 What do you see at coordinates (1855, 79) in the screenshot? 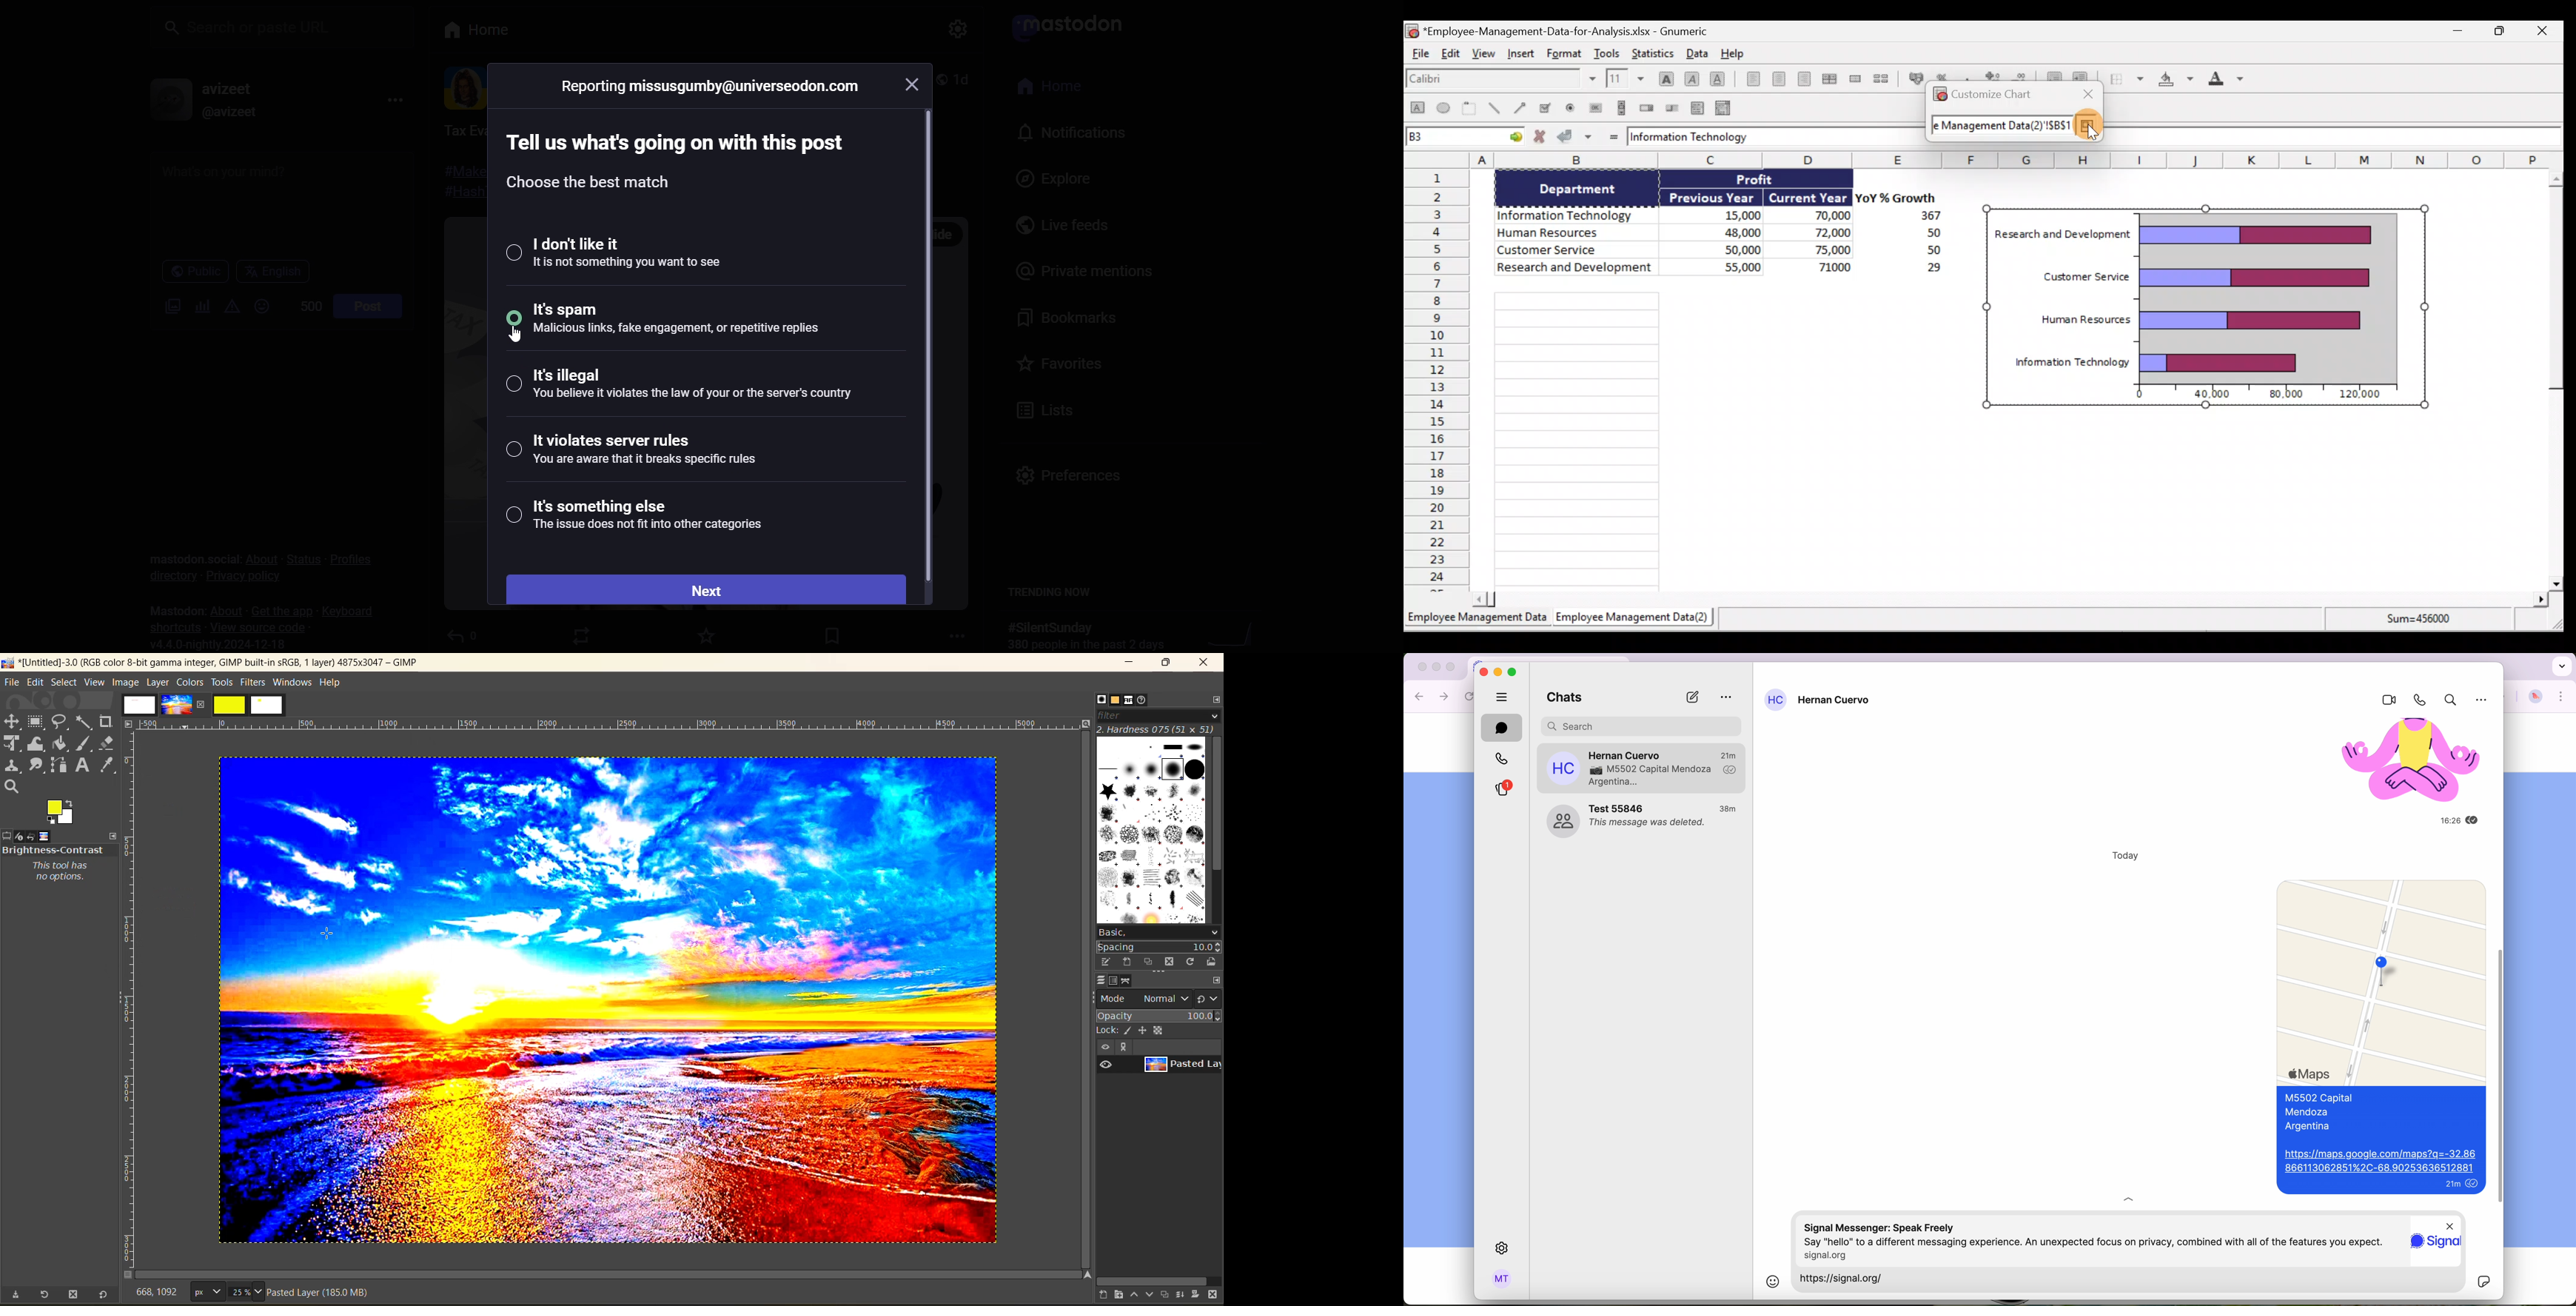
I see `Merge a range of cells` at bounding box center [1855, 79].